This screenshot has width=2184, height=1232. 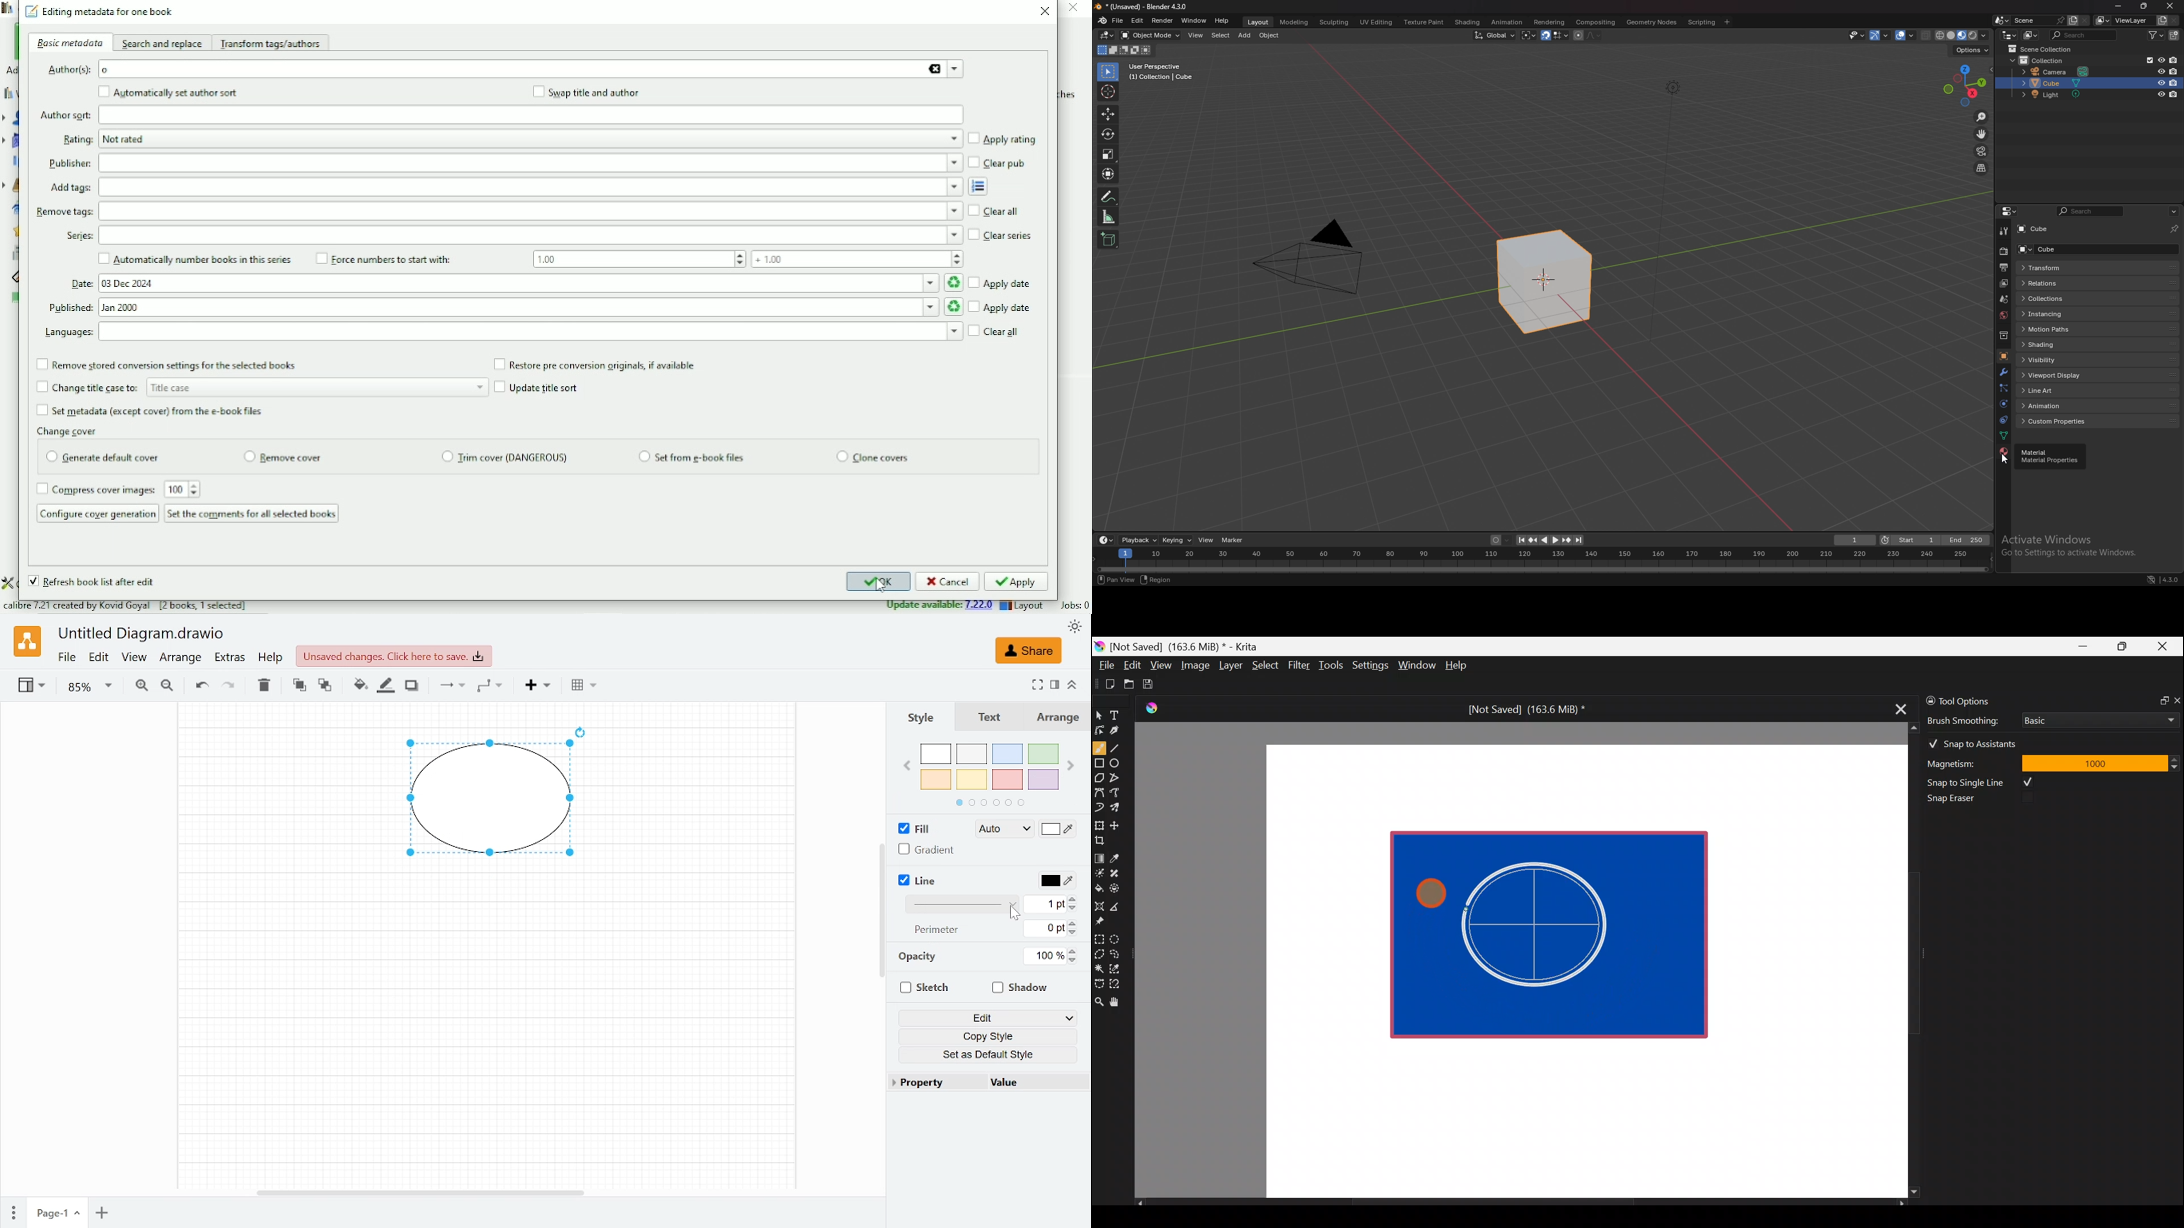 What do you see at coordinates (1335, 22) in the screenshot?
I see `scrulpting` at bounding box center [1335, 22].